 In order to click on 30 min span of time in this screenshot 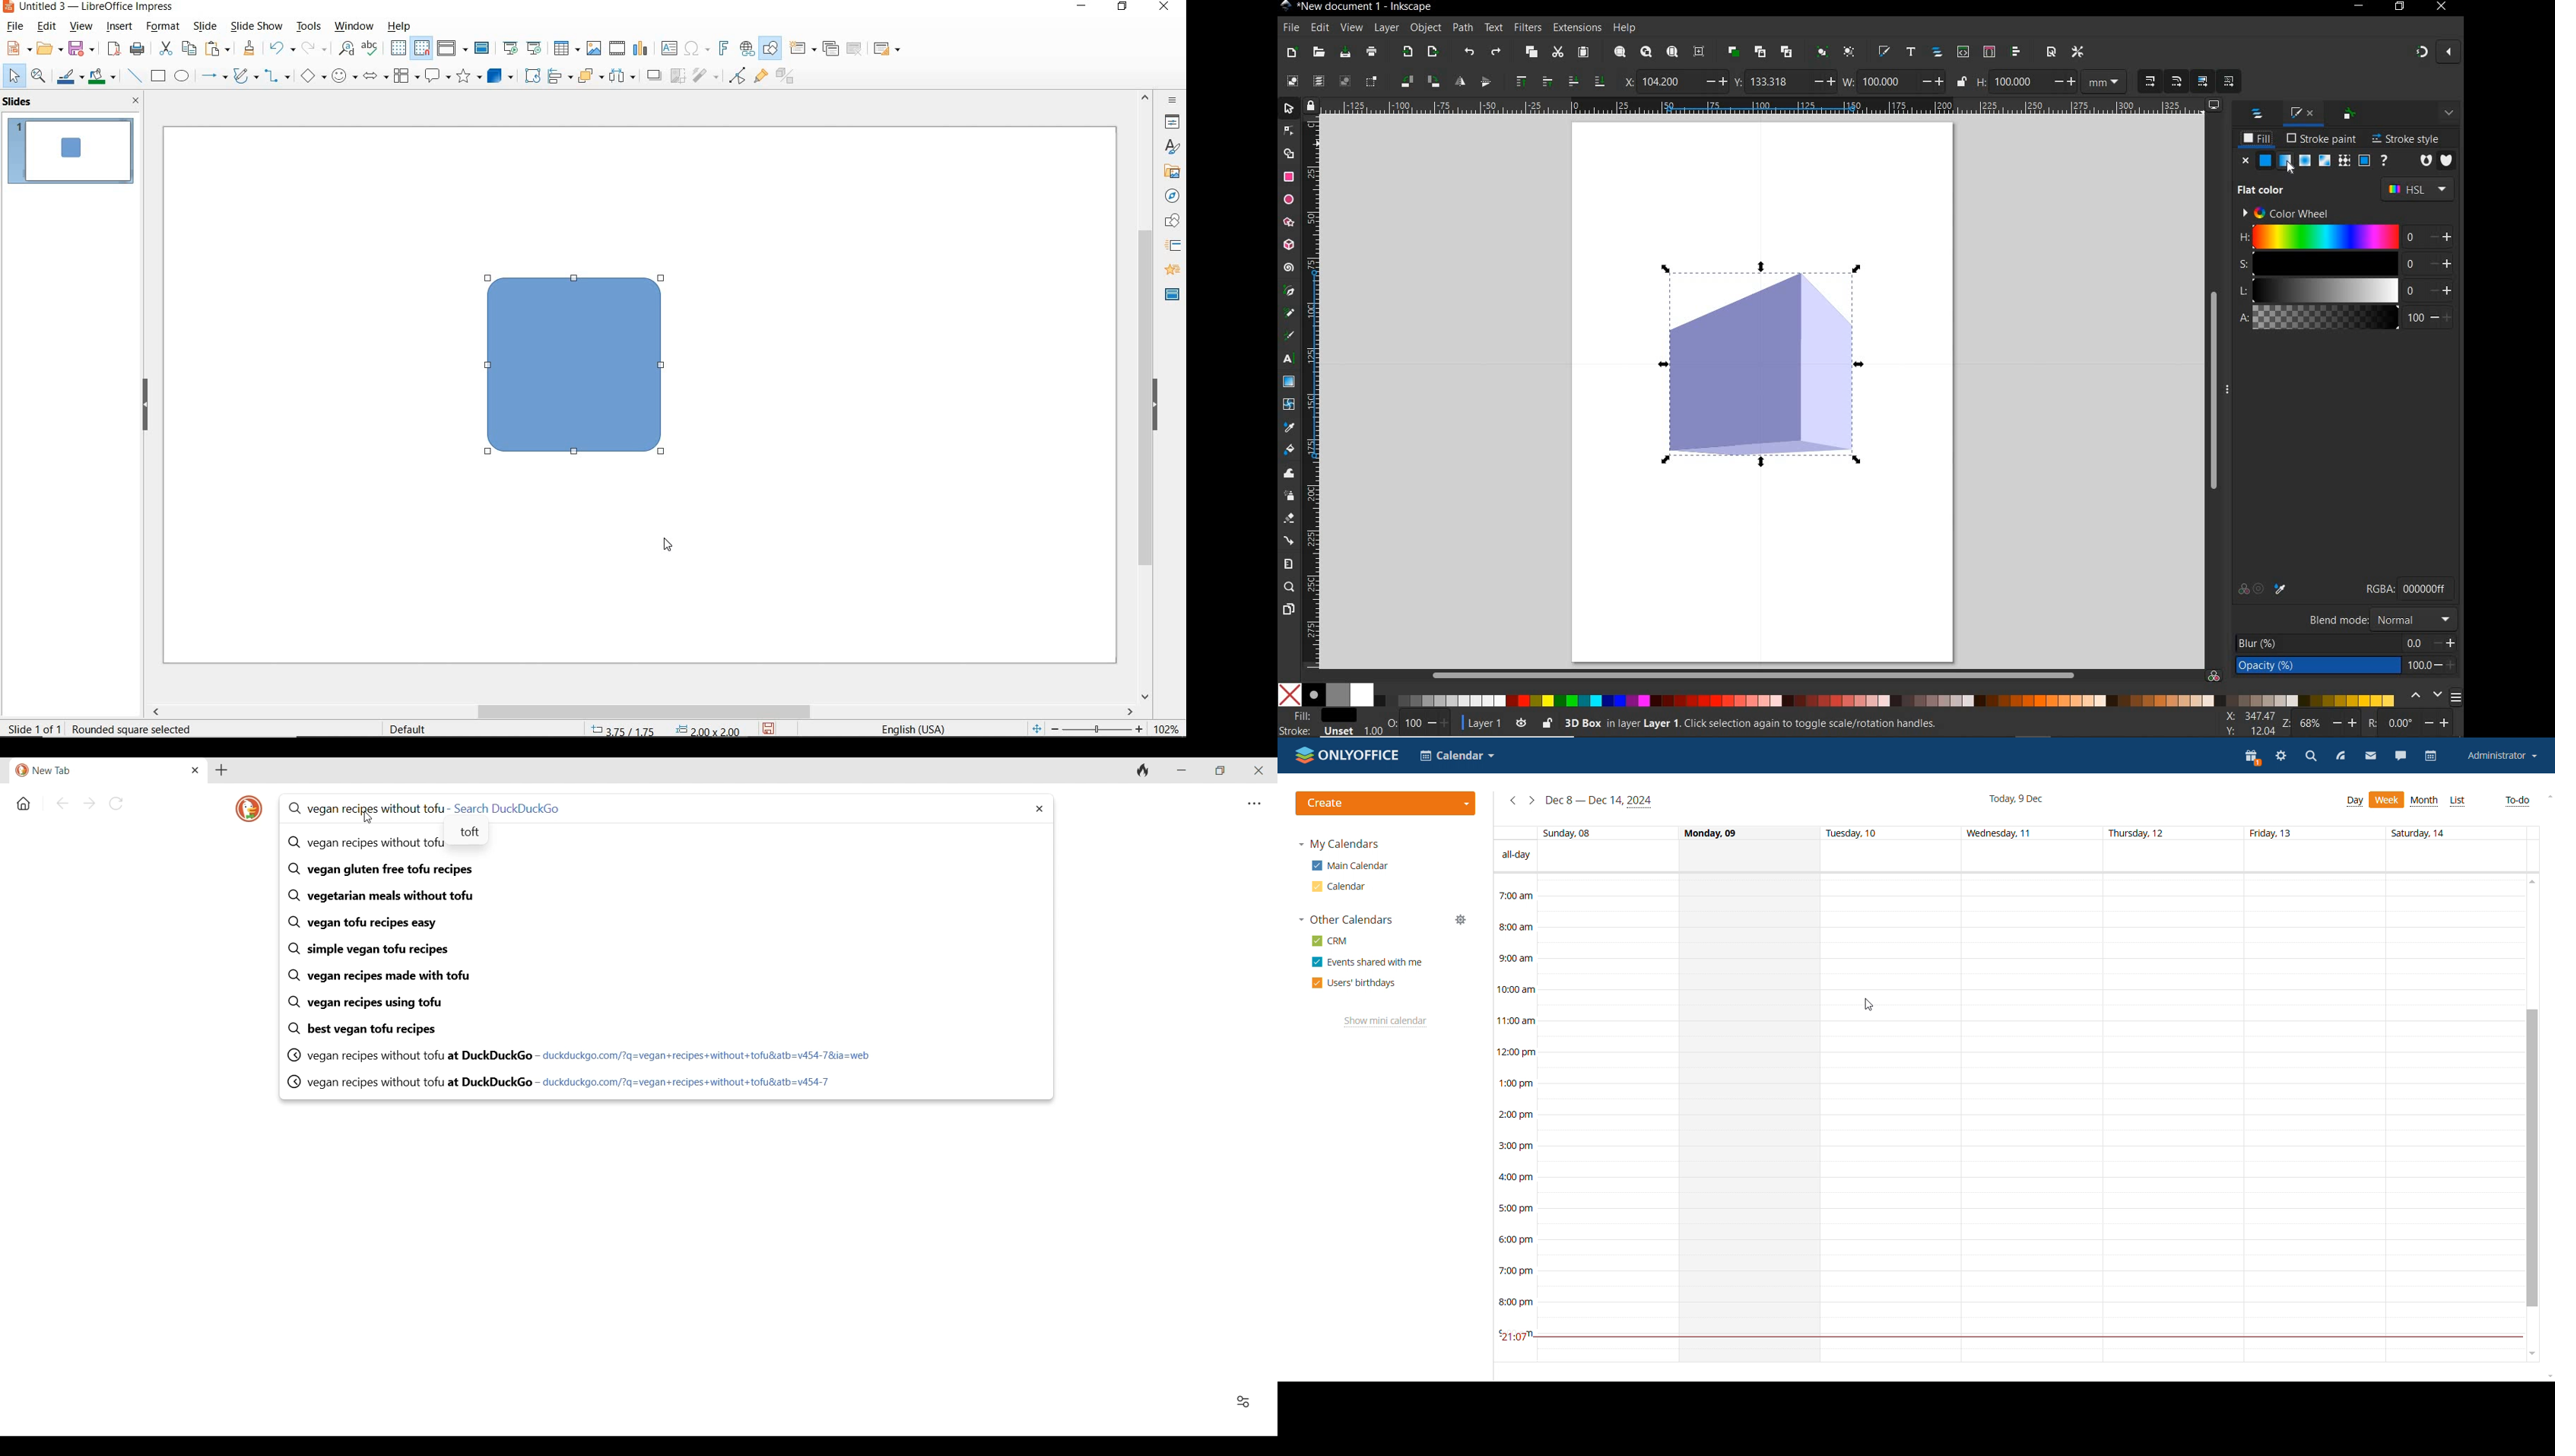, I will do `click(2029, 936)`.